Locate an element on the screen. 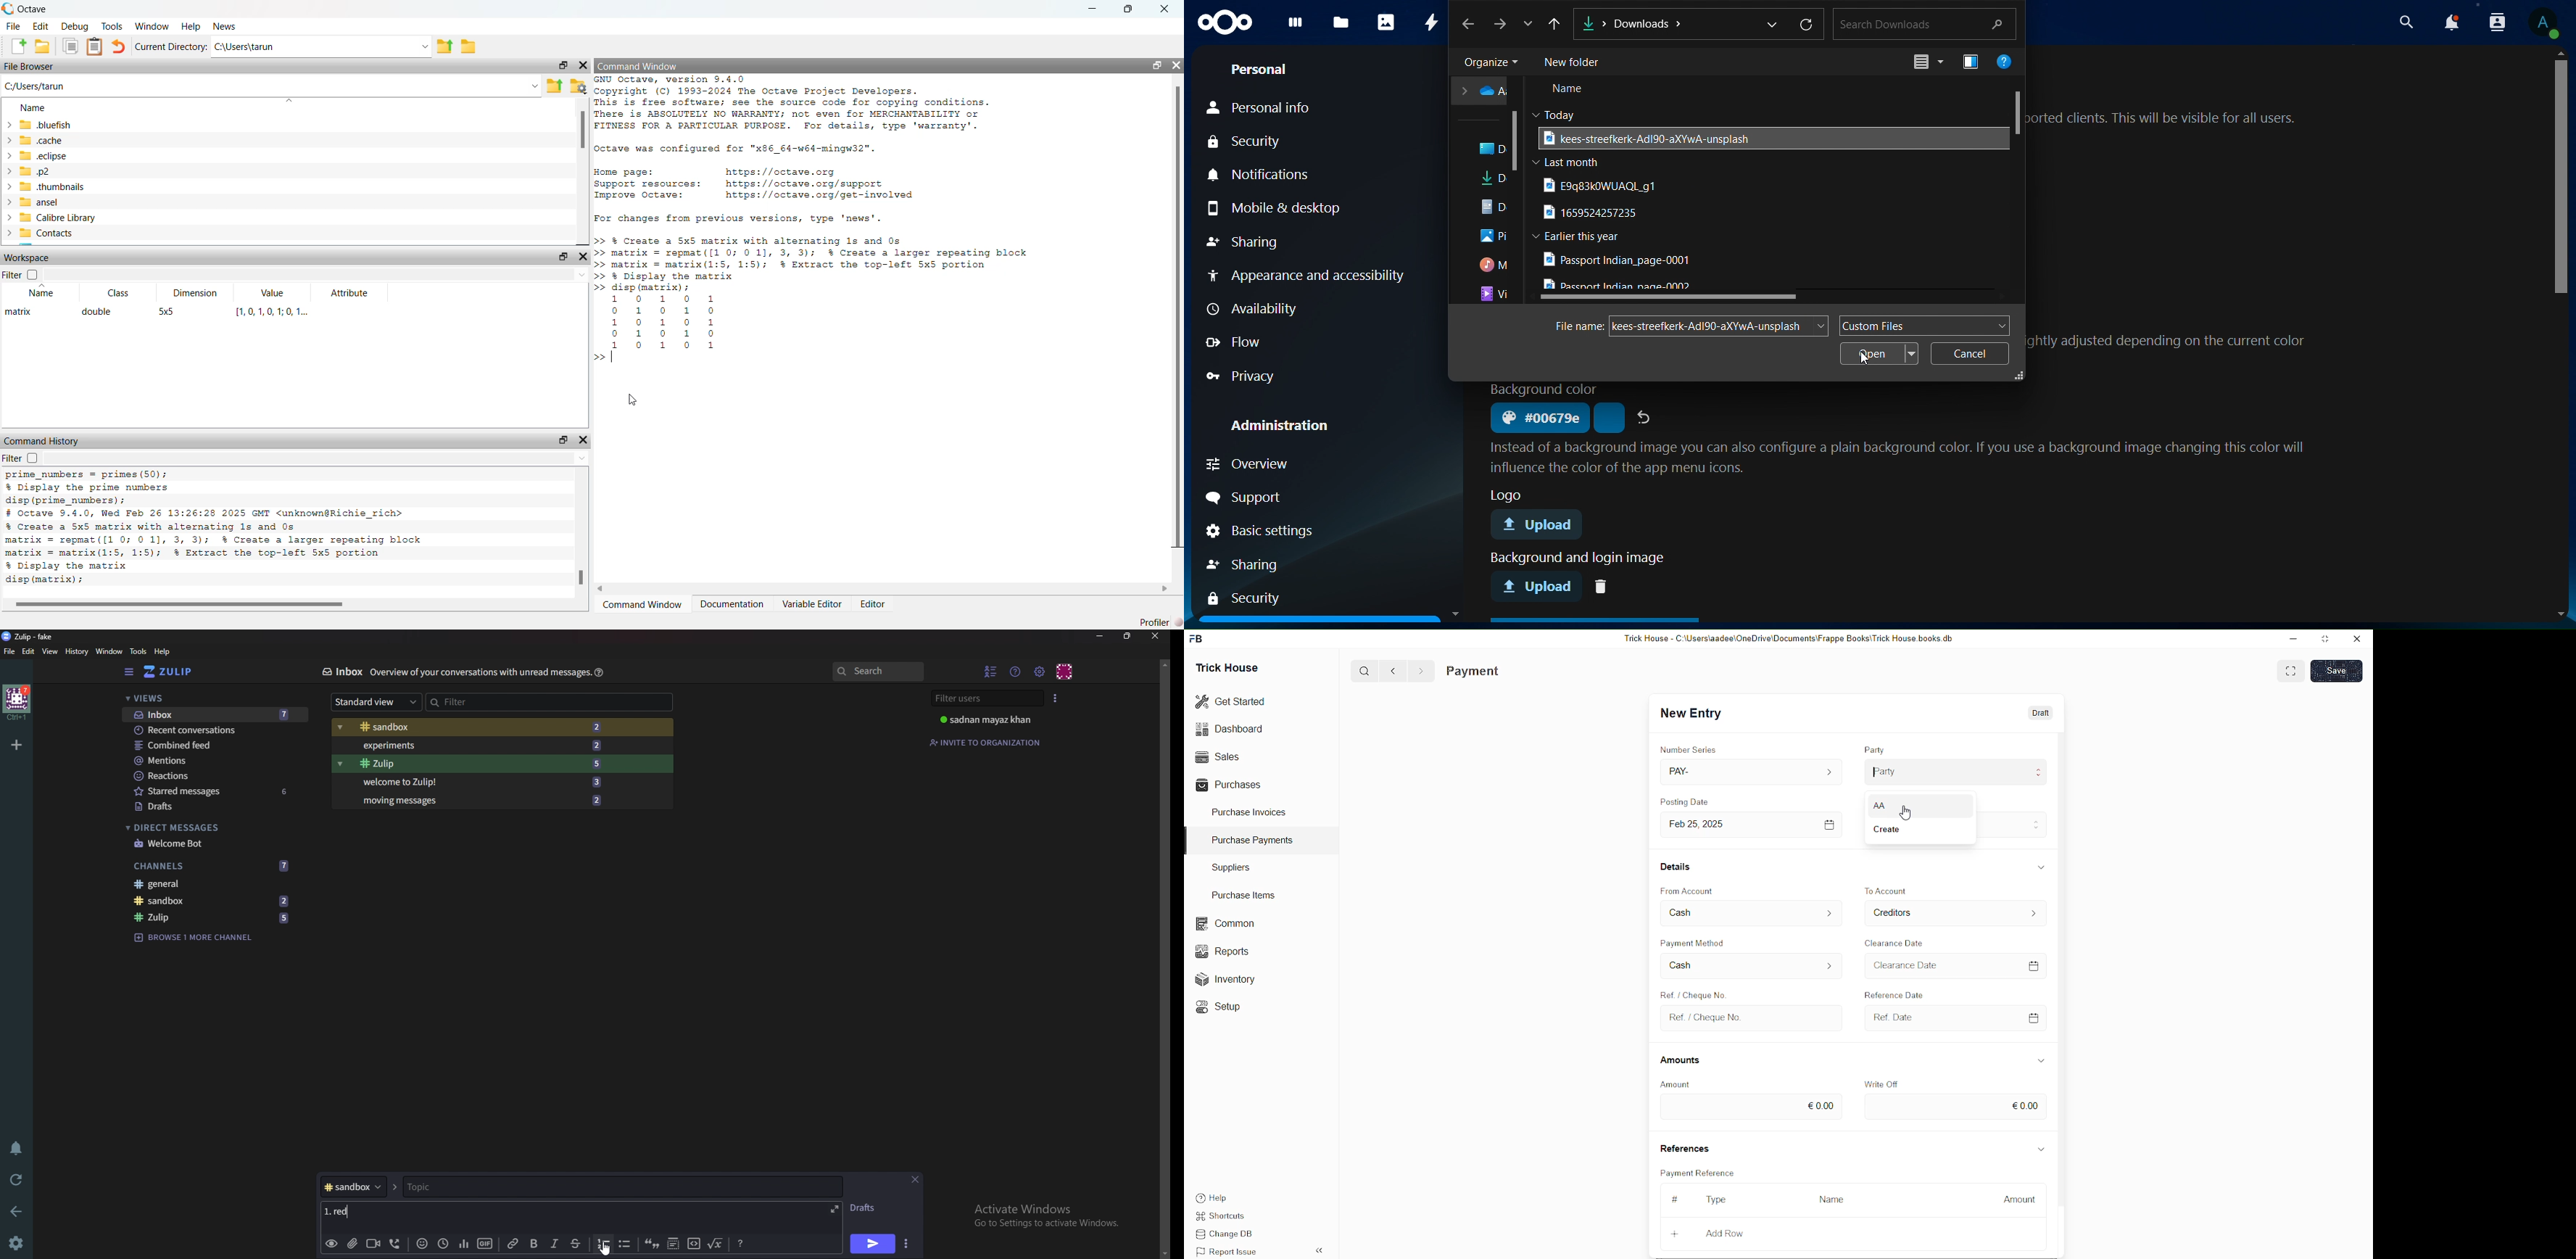  To Account is located at coordinates (1889, 890).